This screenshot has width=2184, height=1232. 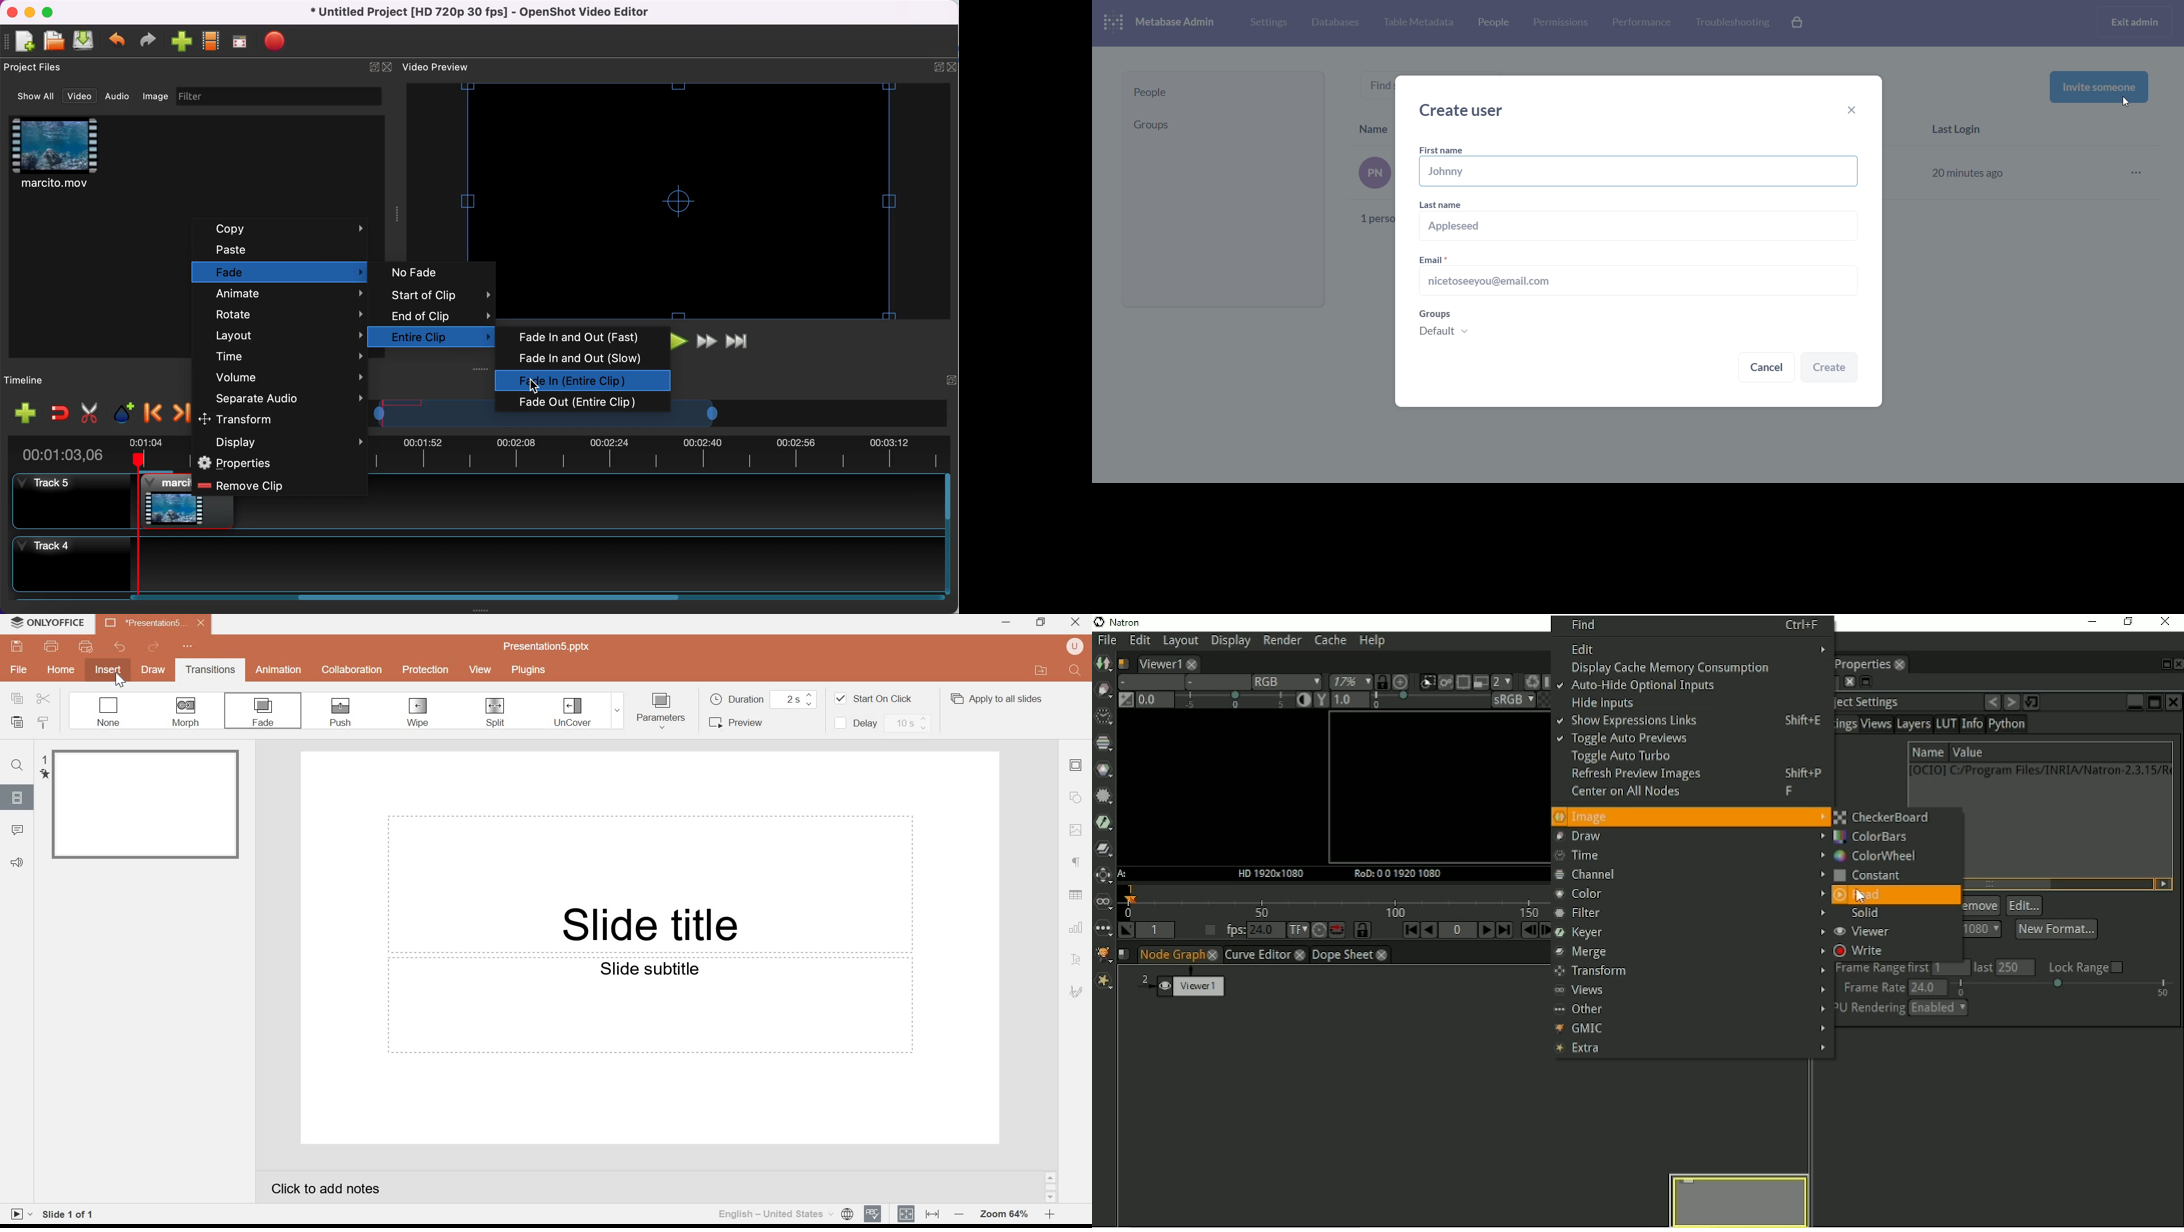 I want to click on Fit to width, so click(x=932, y=1215).